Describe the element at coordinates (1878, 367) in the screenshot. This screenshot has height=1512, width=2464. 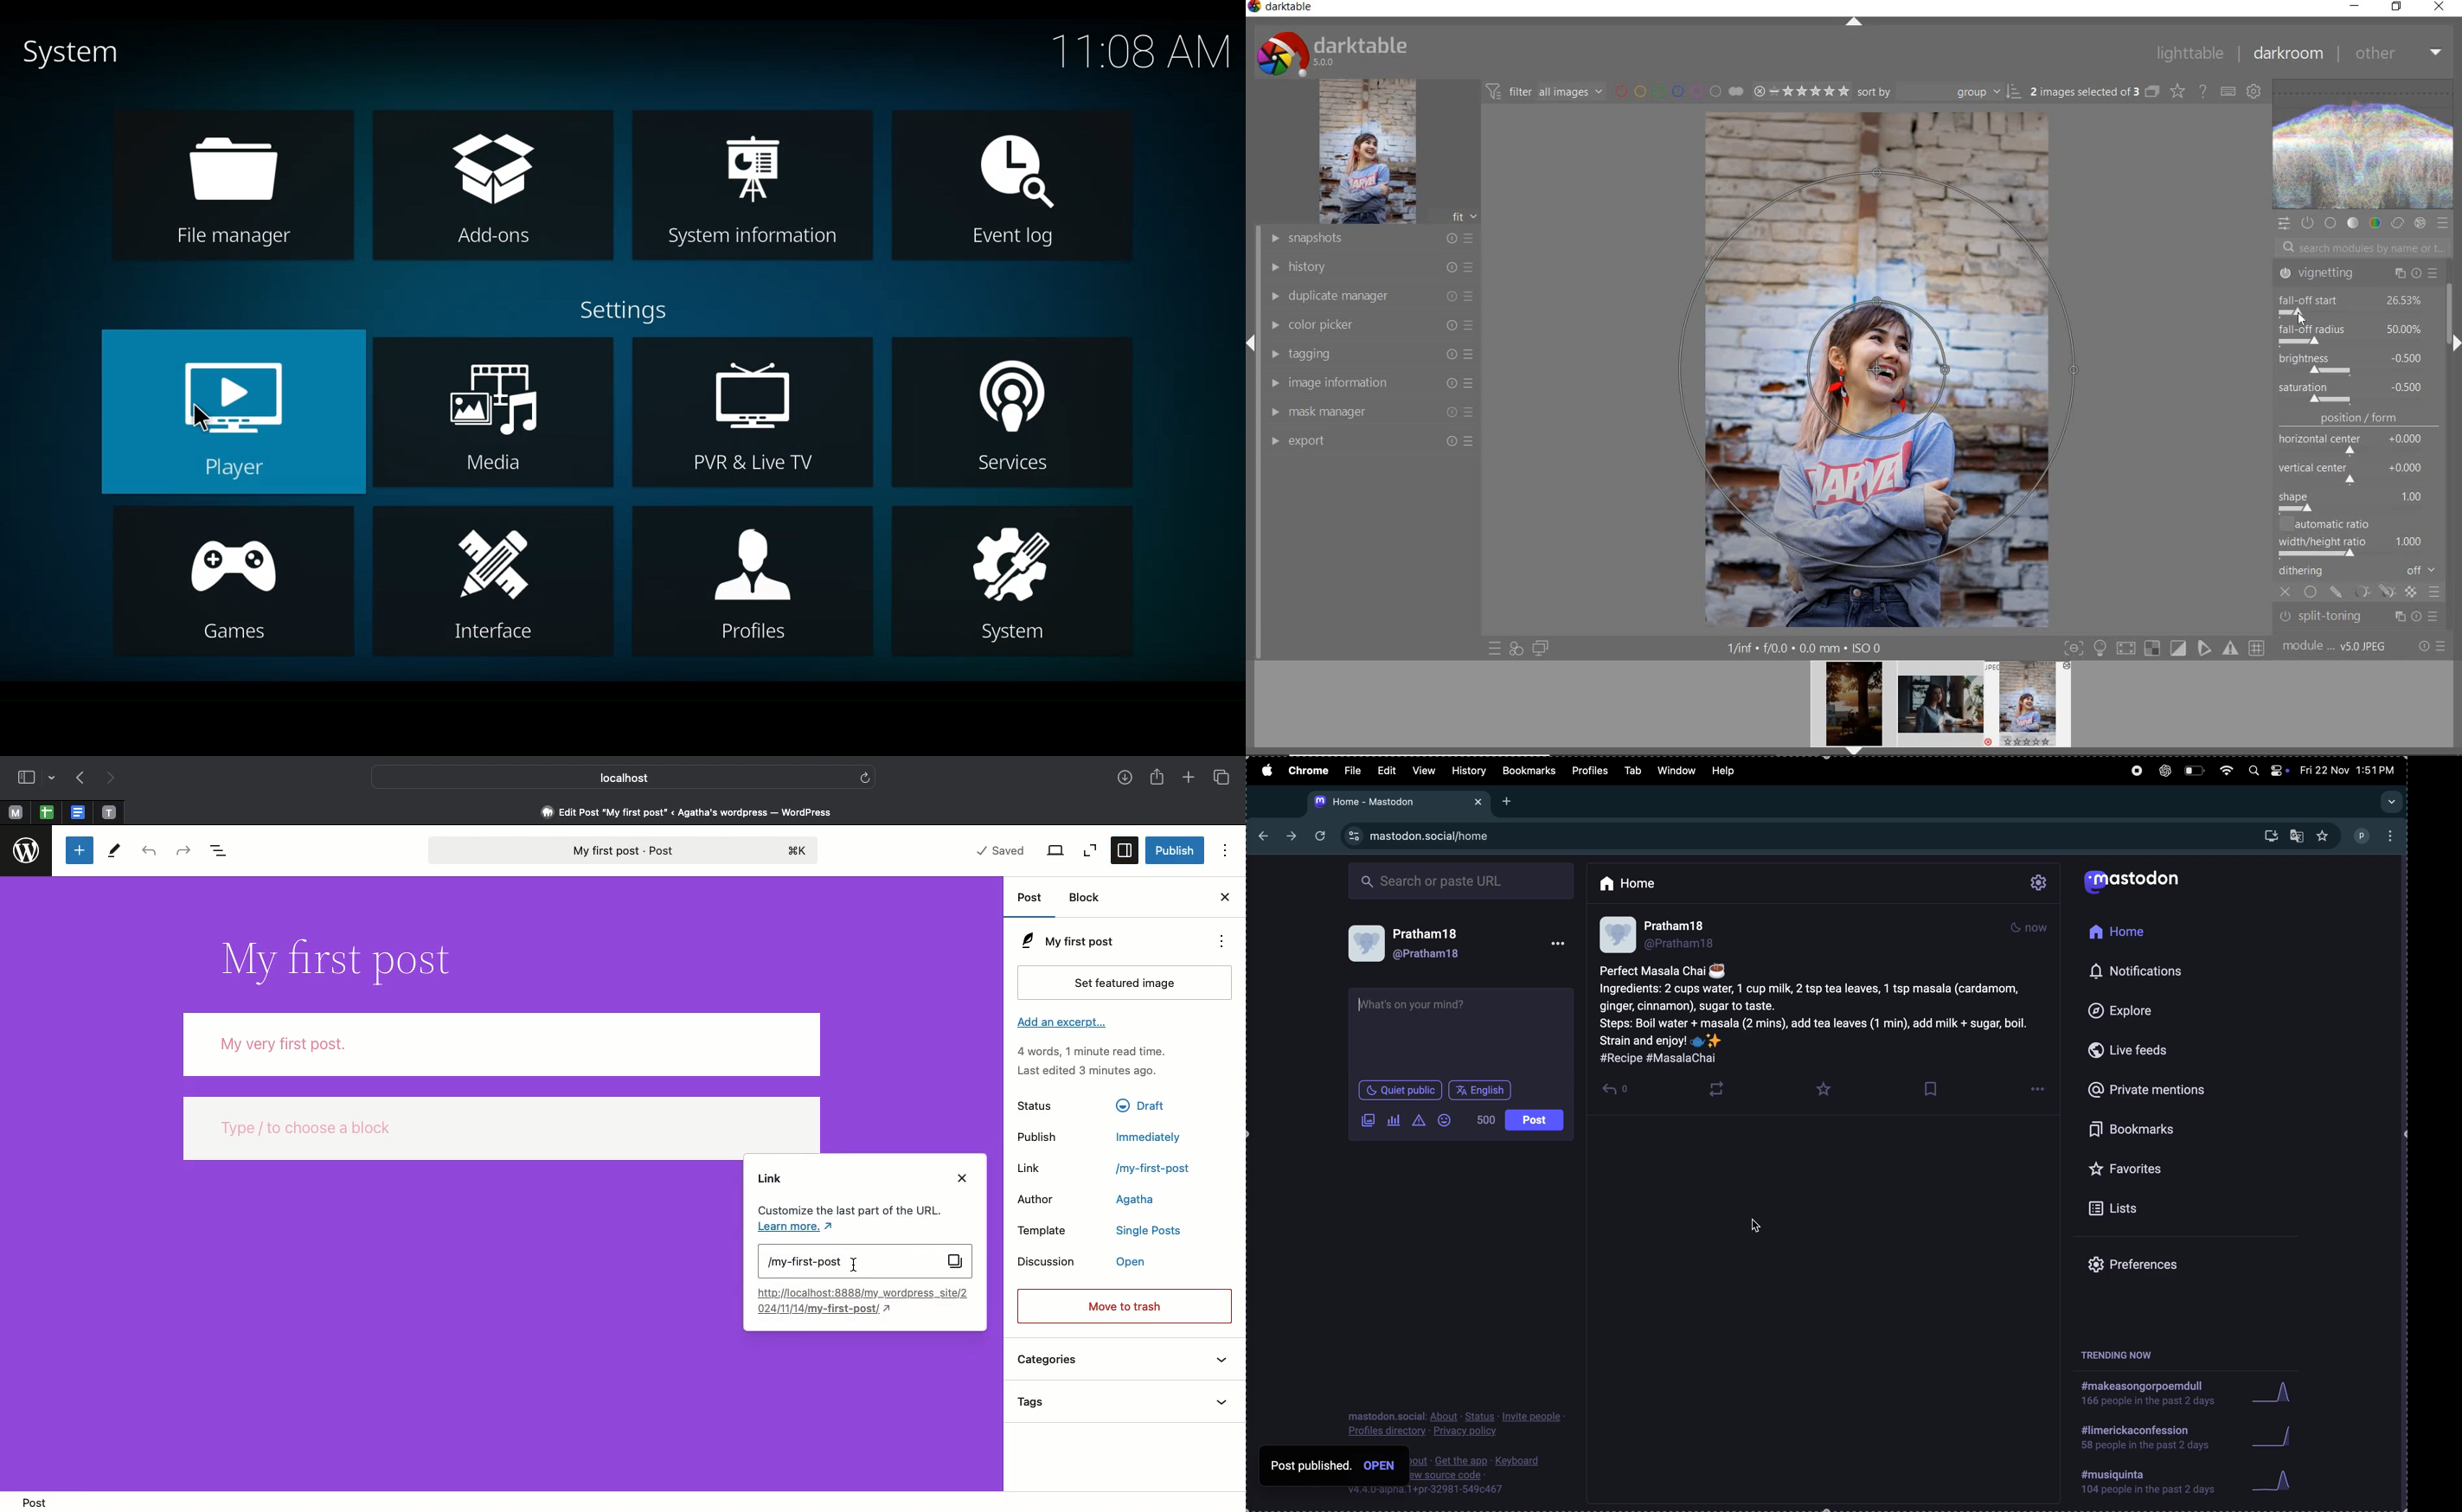
I see `selected image` at that location.